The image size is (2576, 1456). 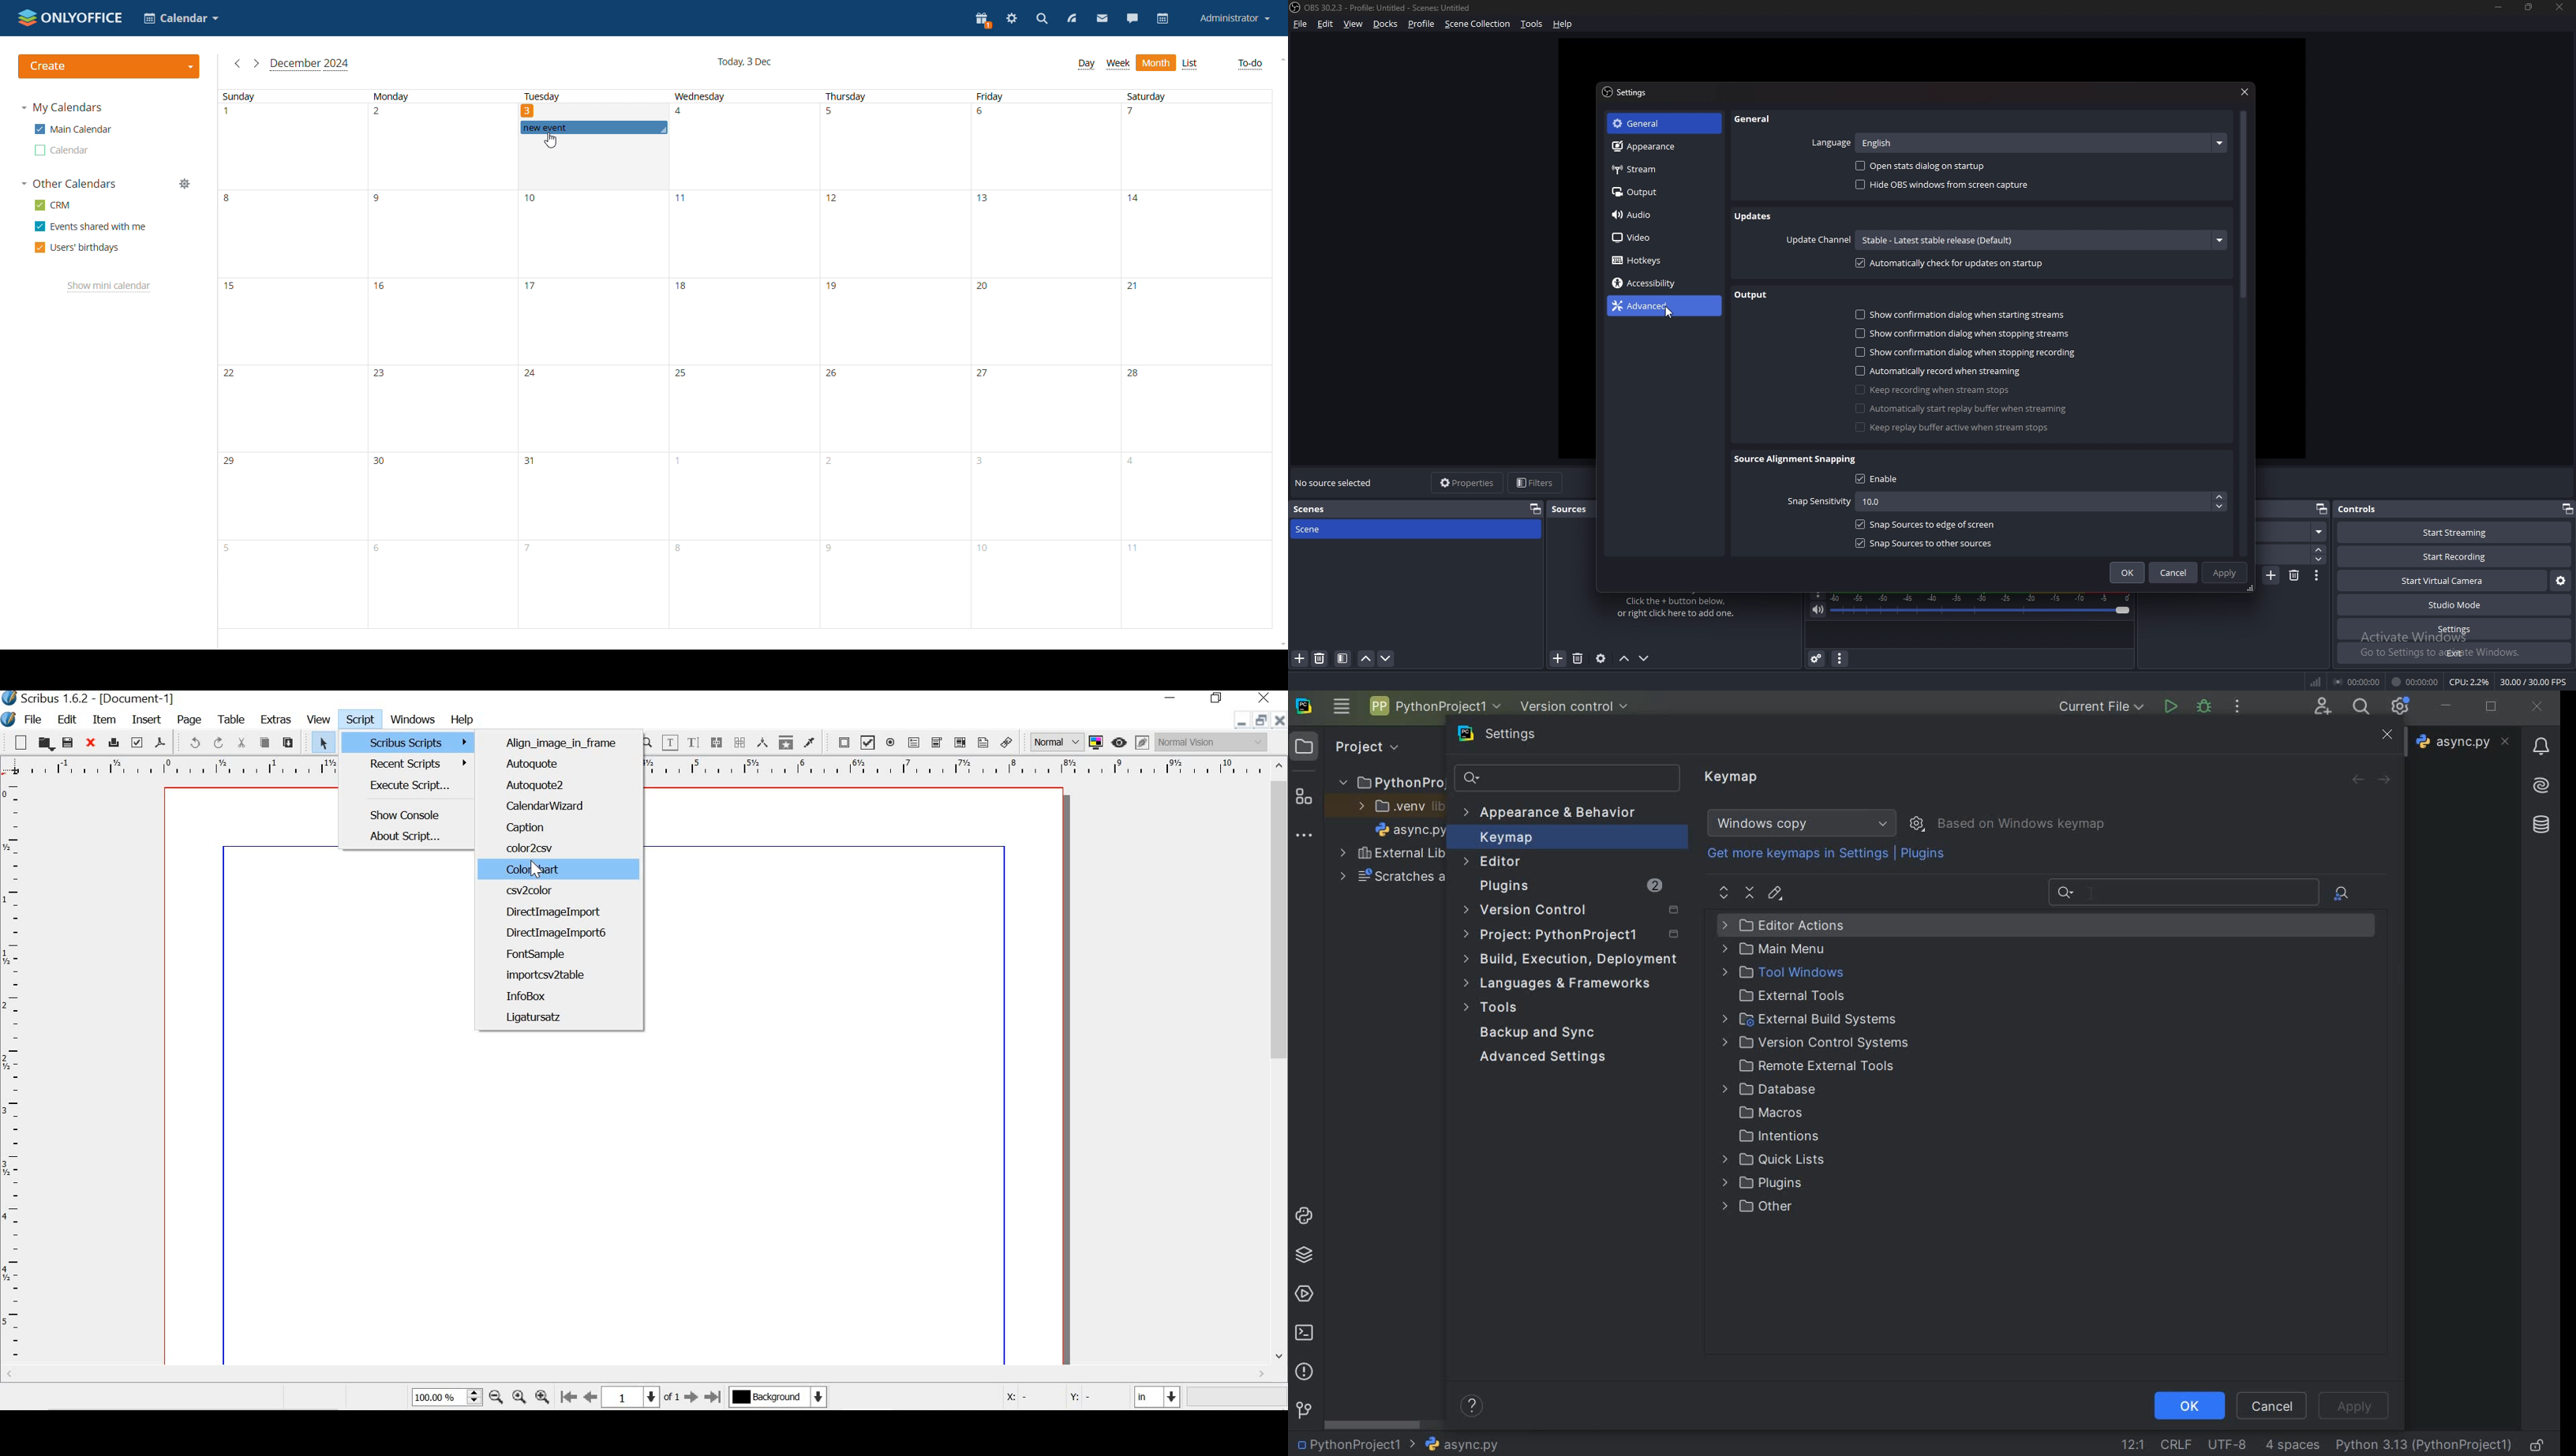 What do you see at coordinates (1536, 508) in the screenshot?
I see `pop out` at bounding box center [1536, 508].